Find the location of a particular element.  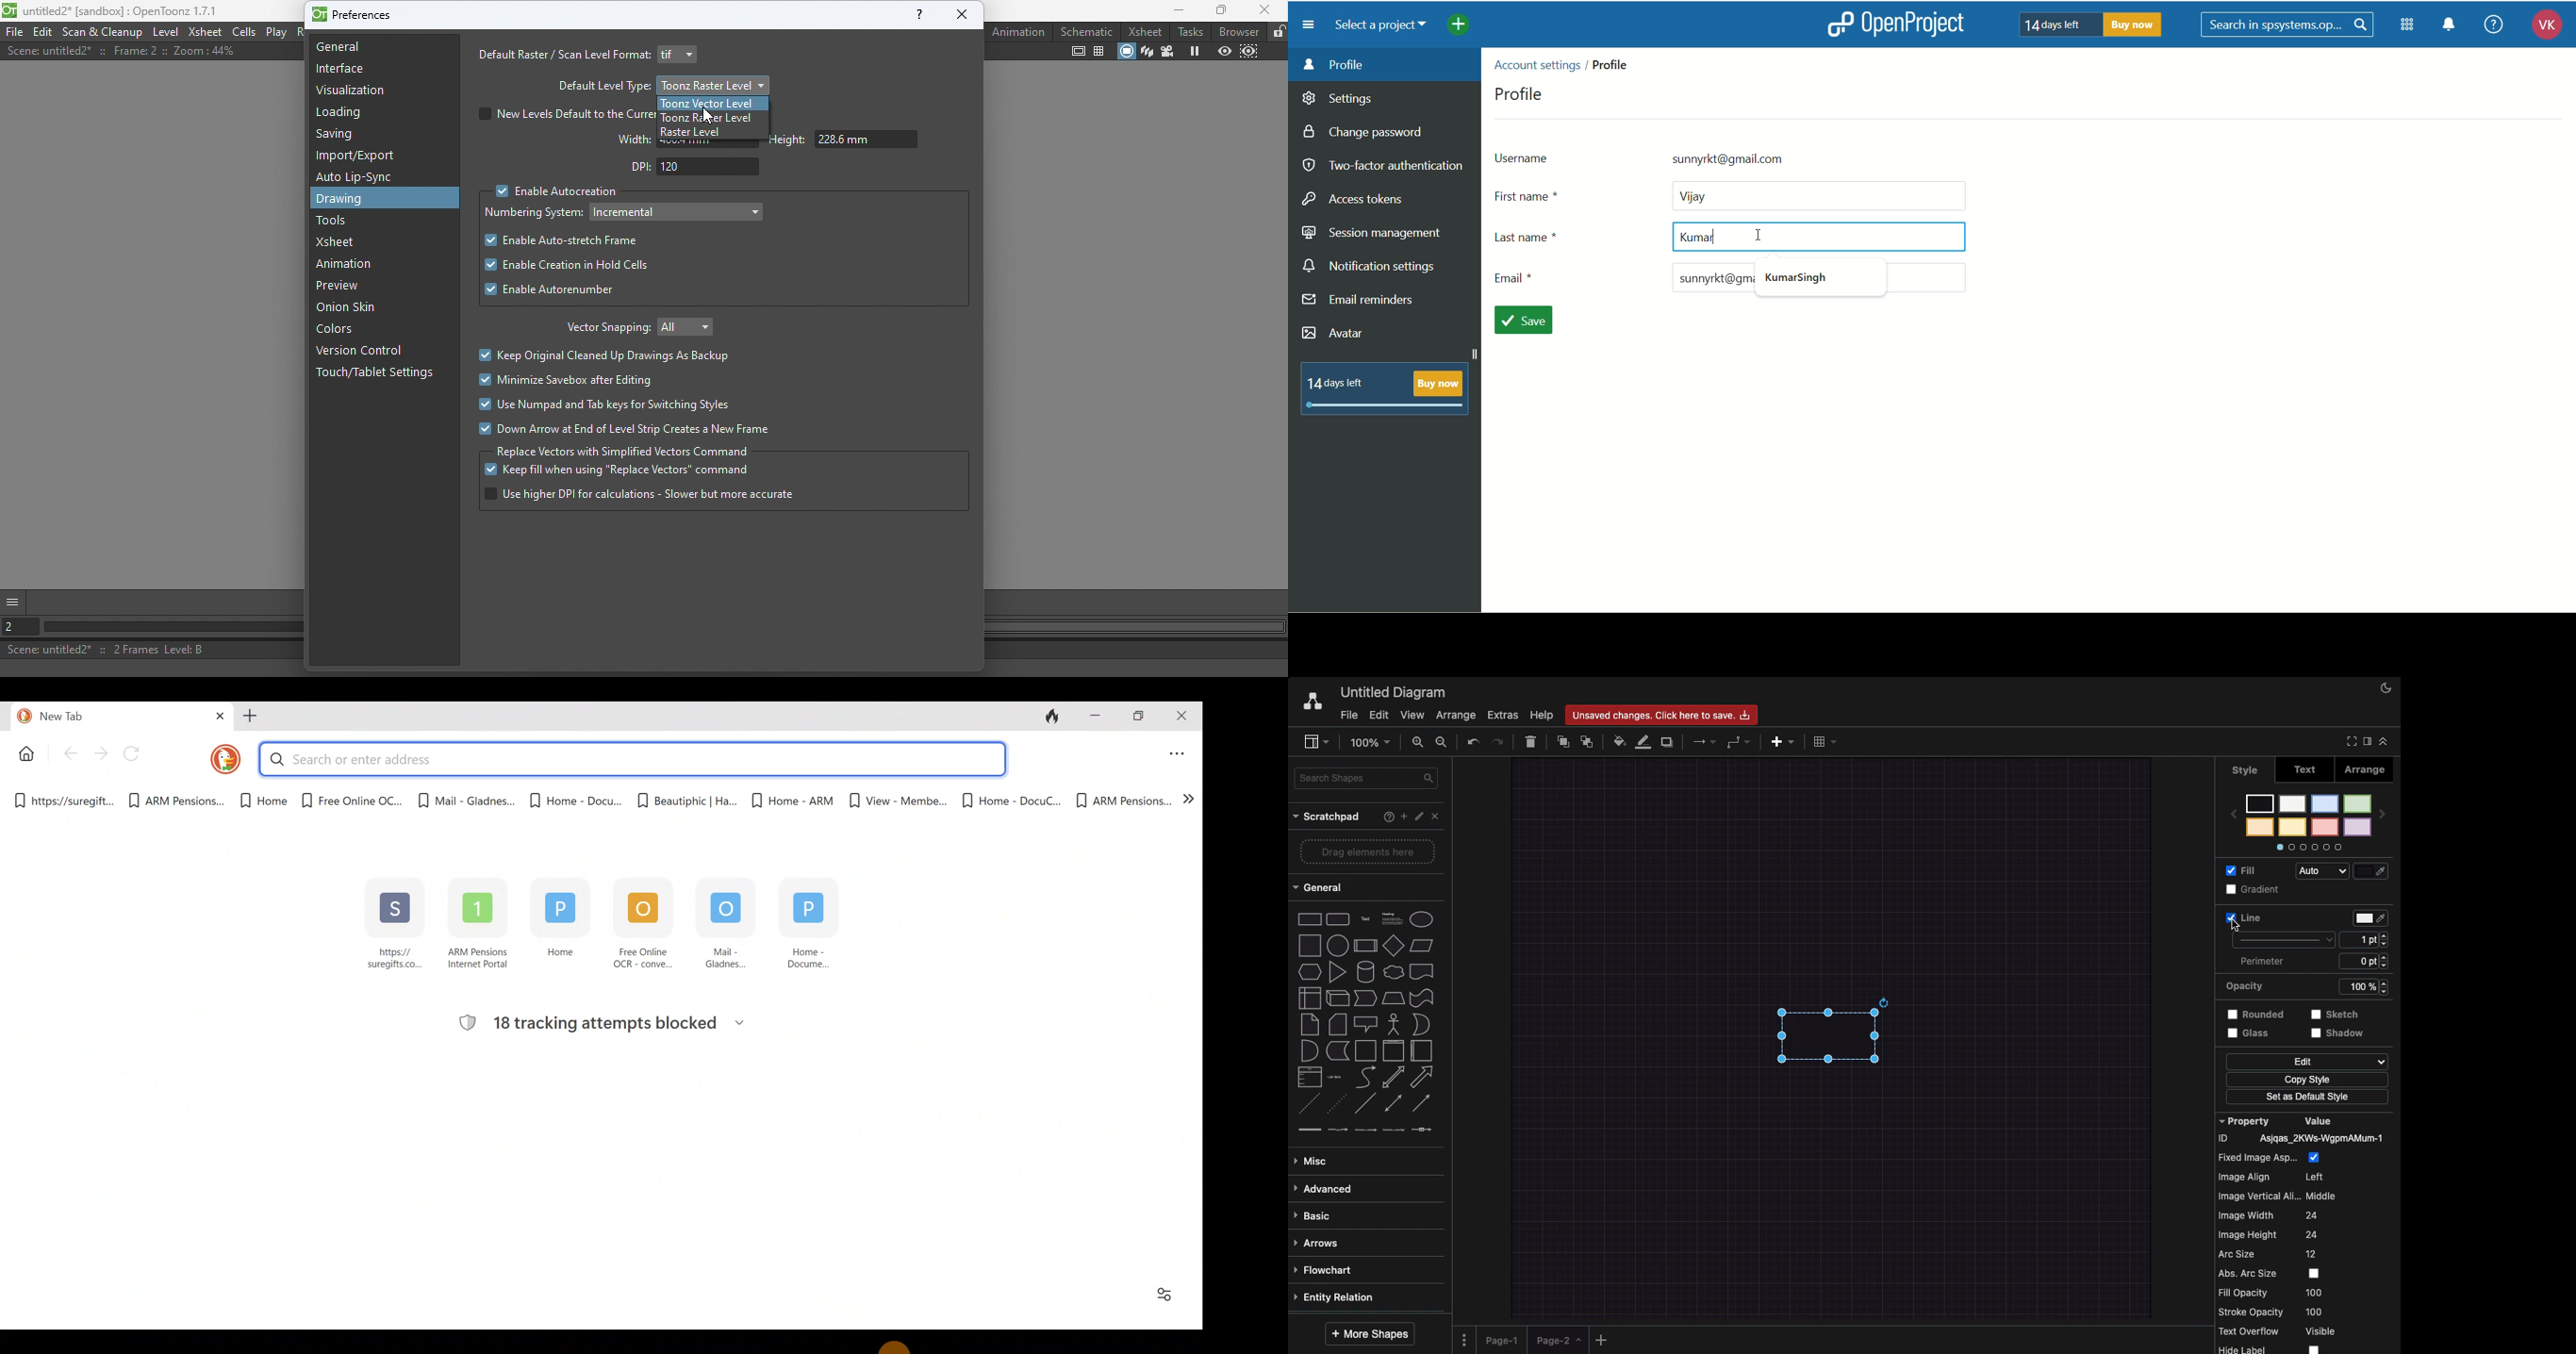

Size is located at coordinates (2368, 951).